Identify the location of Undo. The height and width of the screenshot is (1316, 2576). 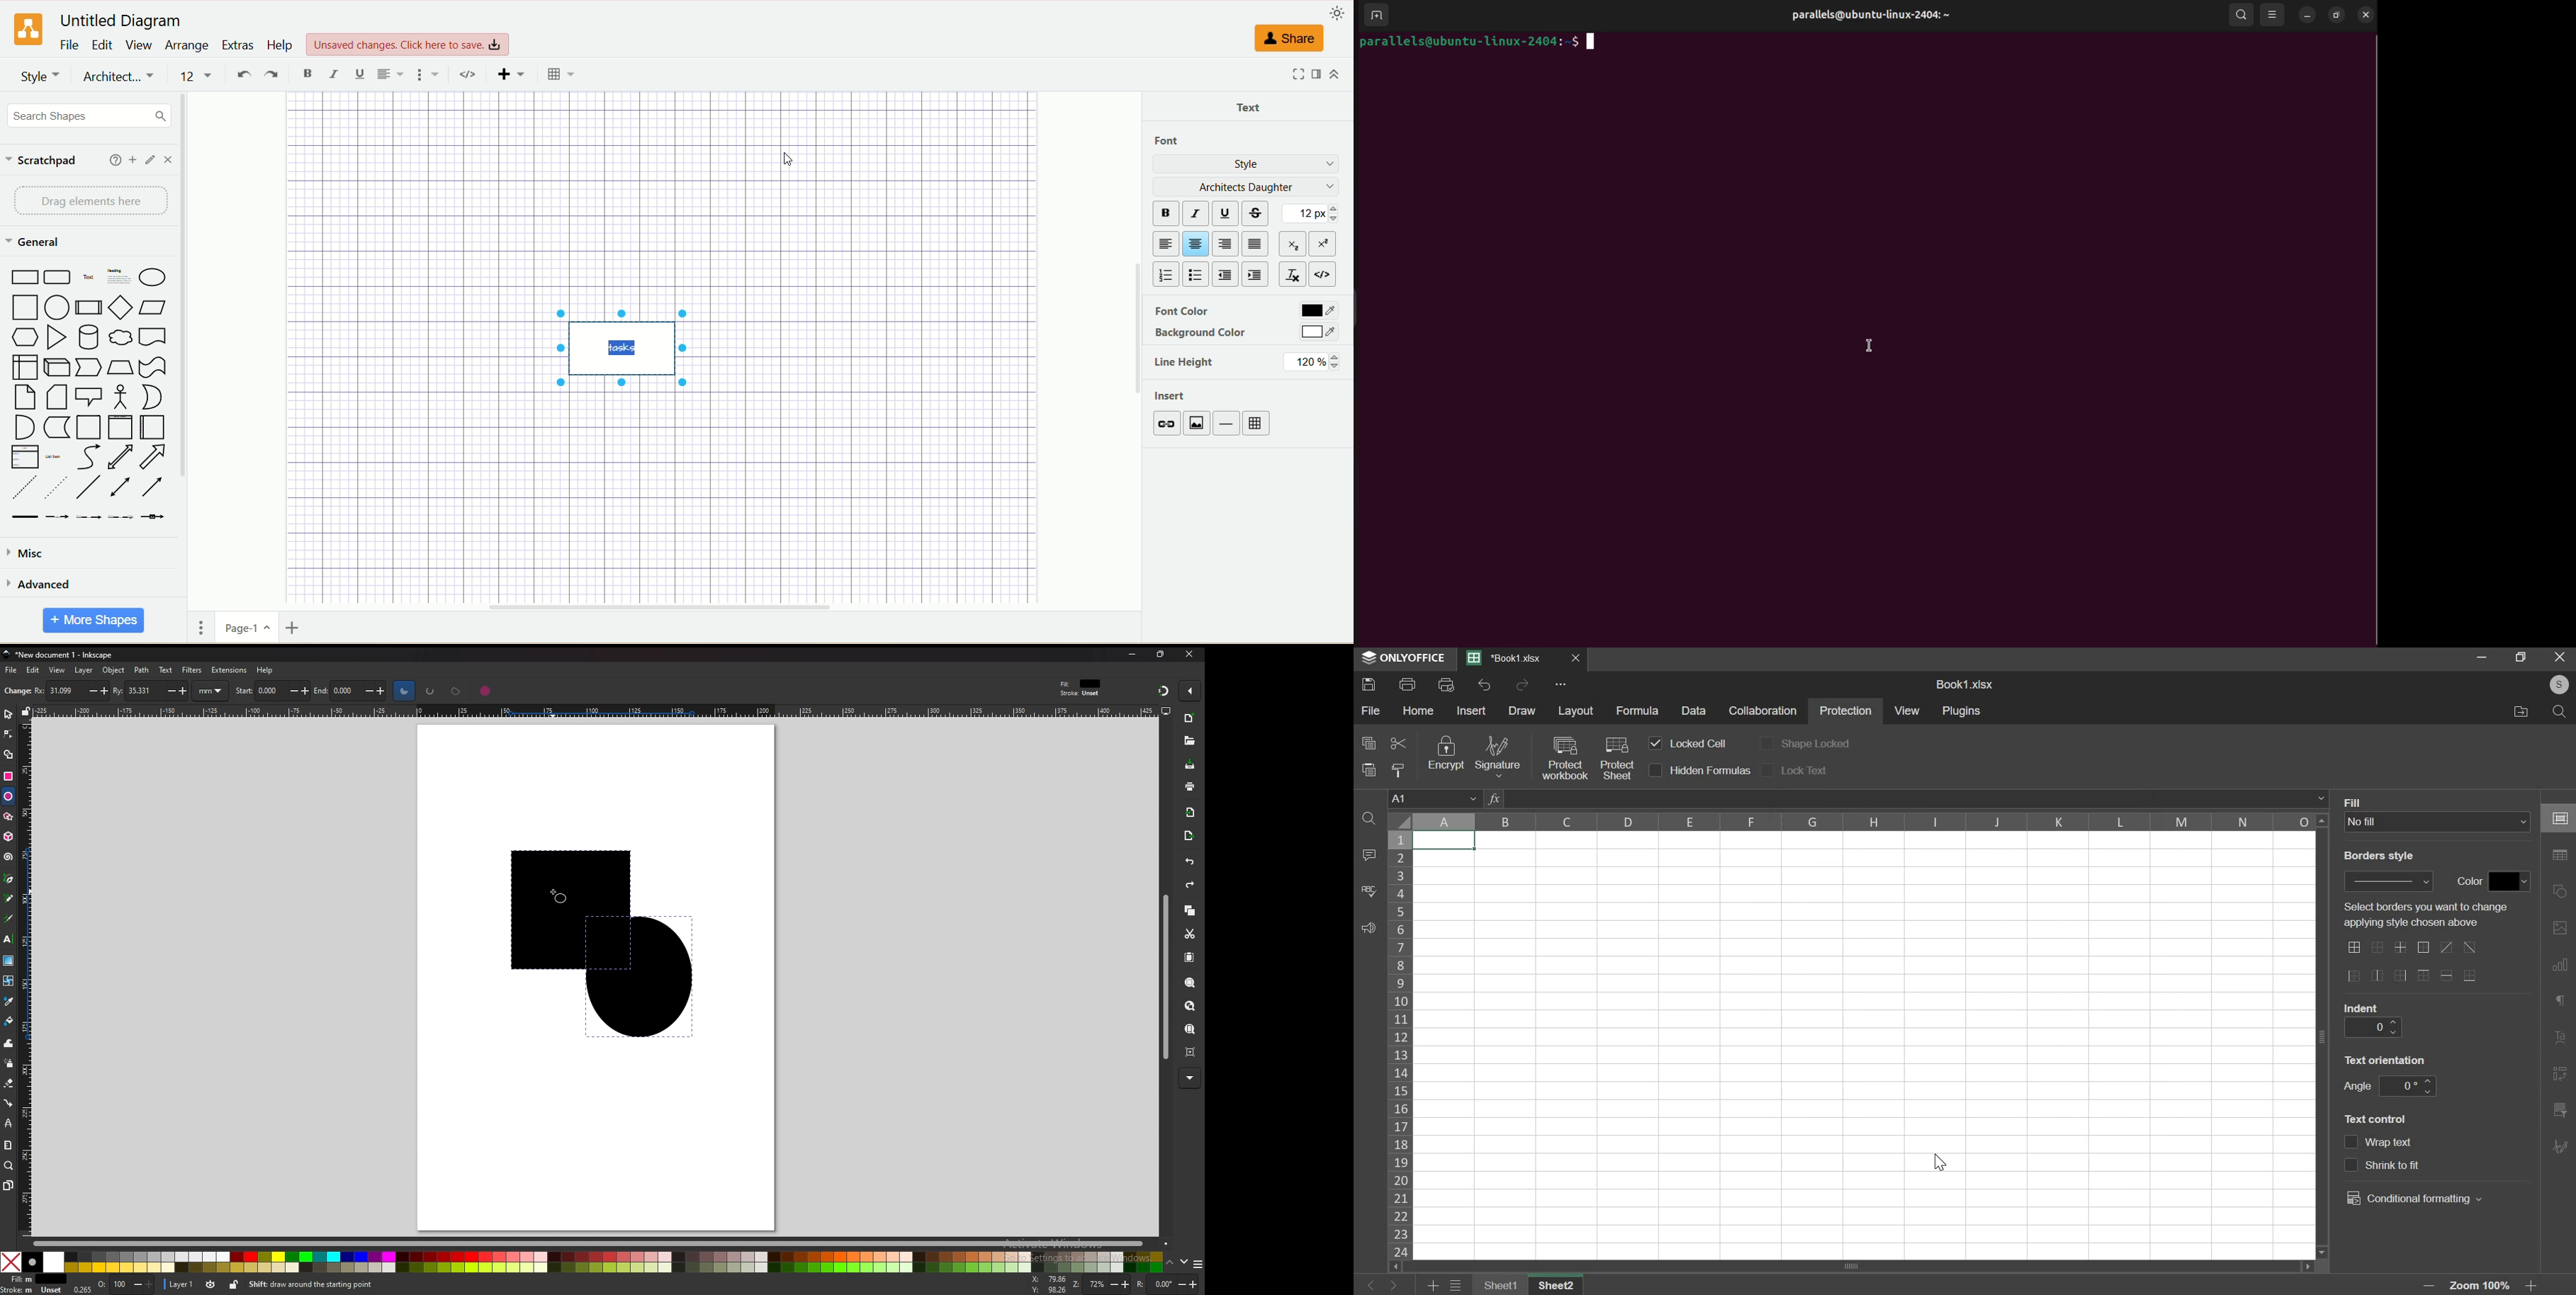
(242, 75).